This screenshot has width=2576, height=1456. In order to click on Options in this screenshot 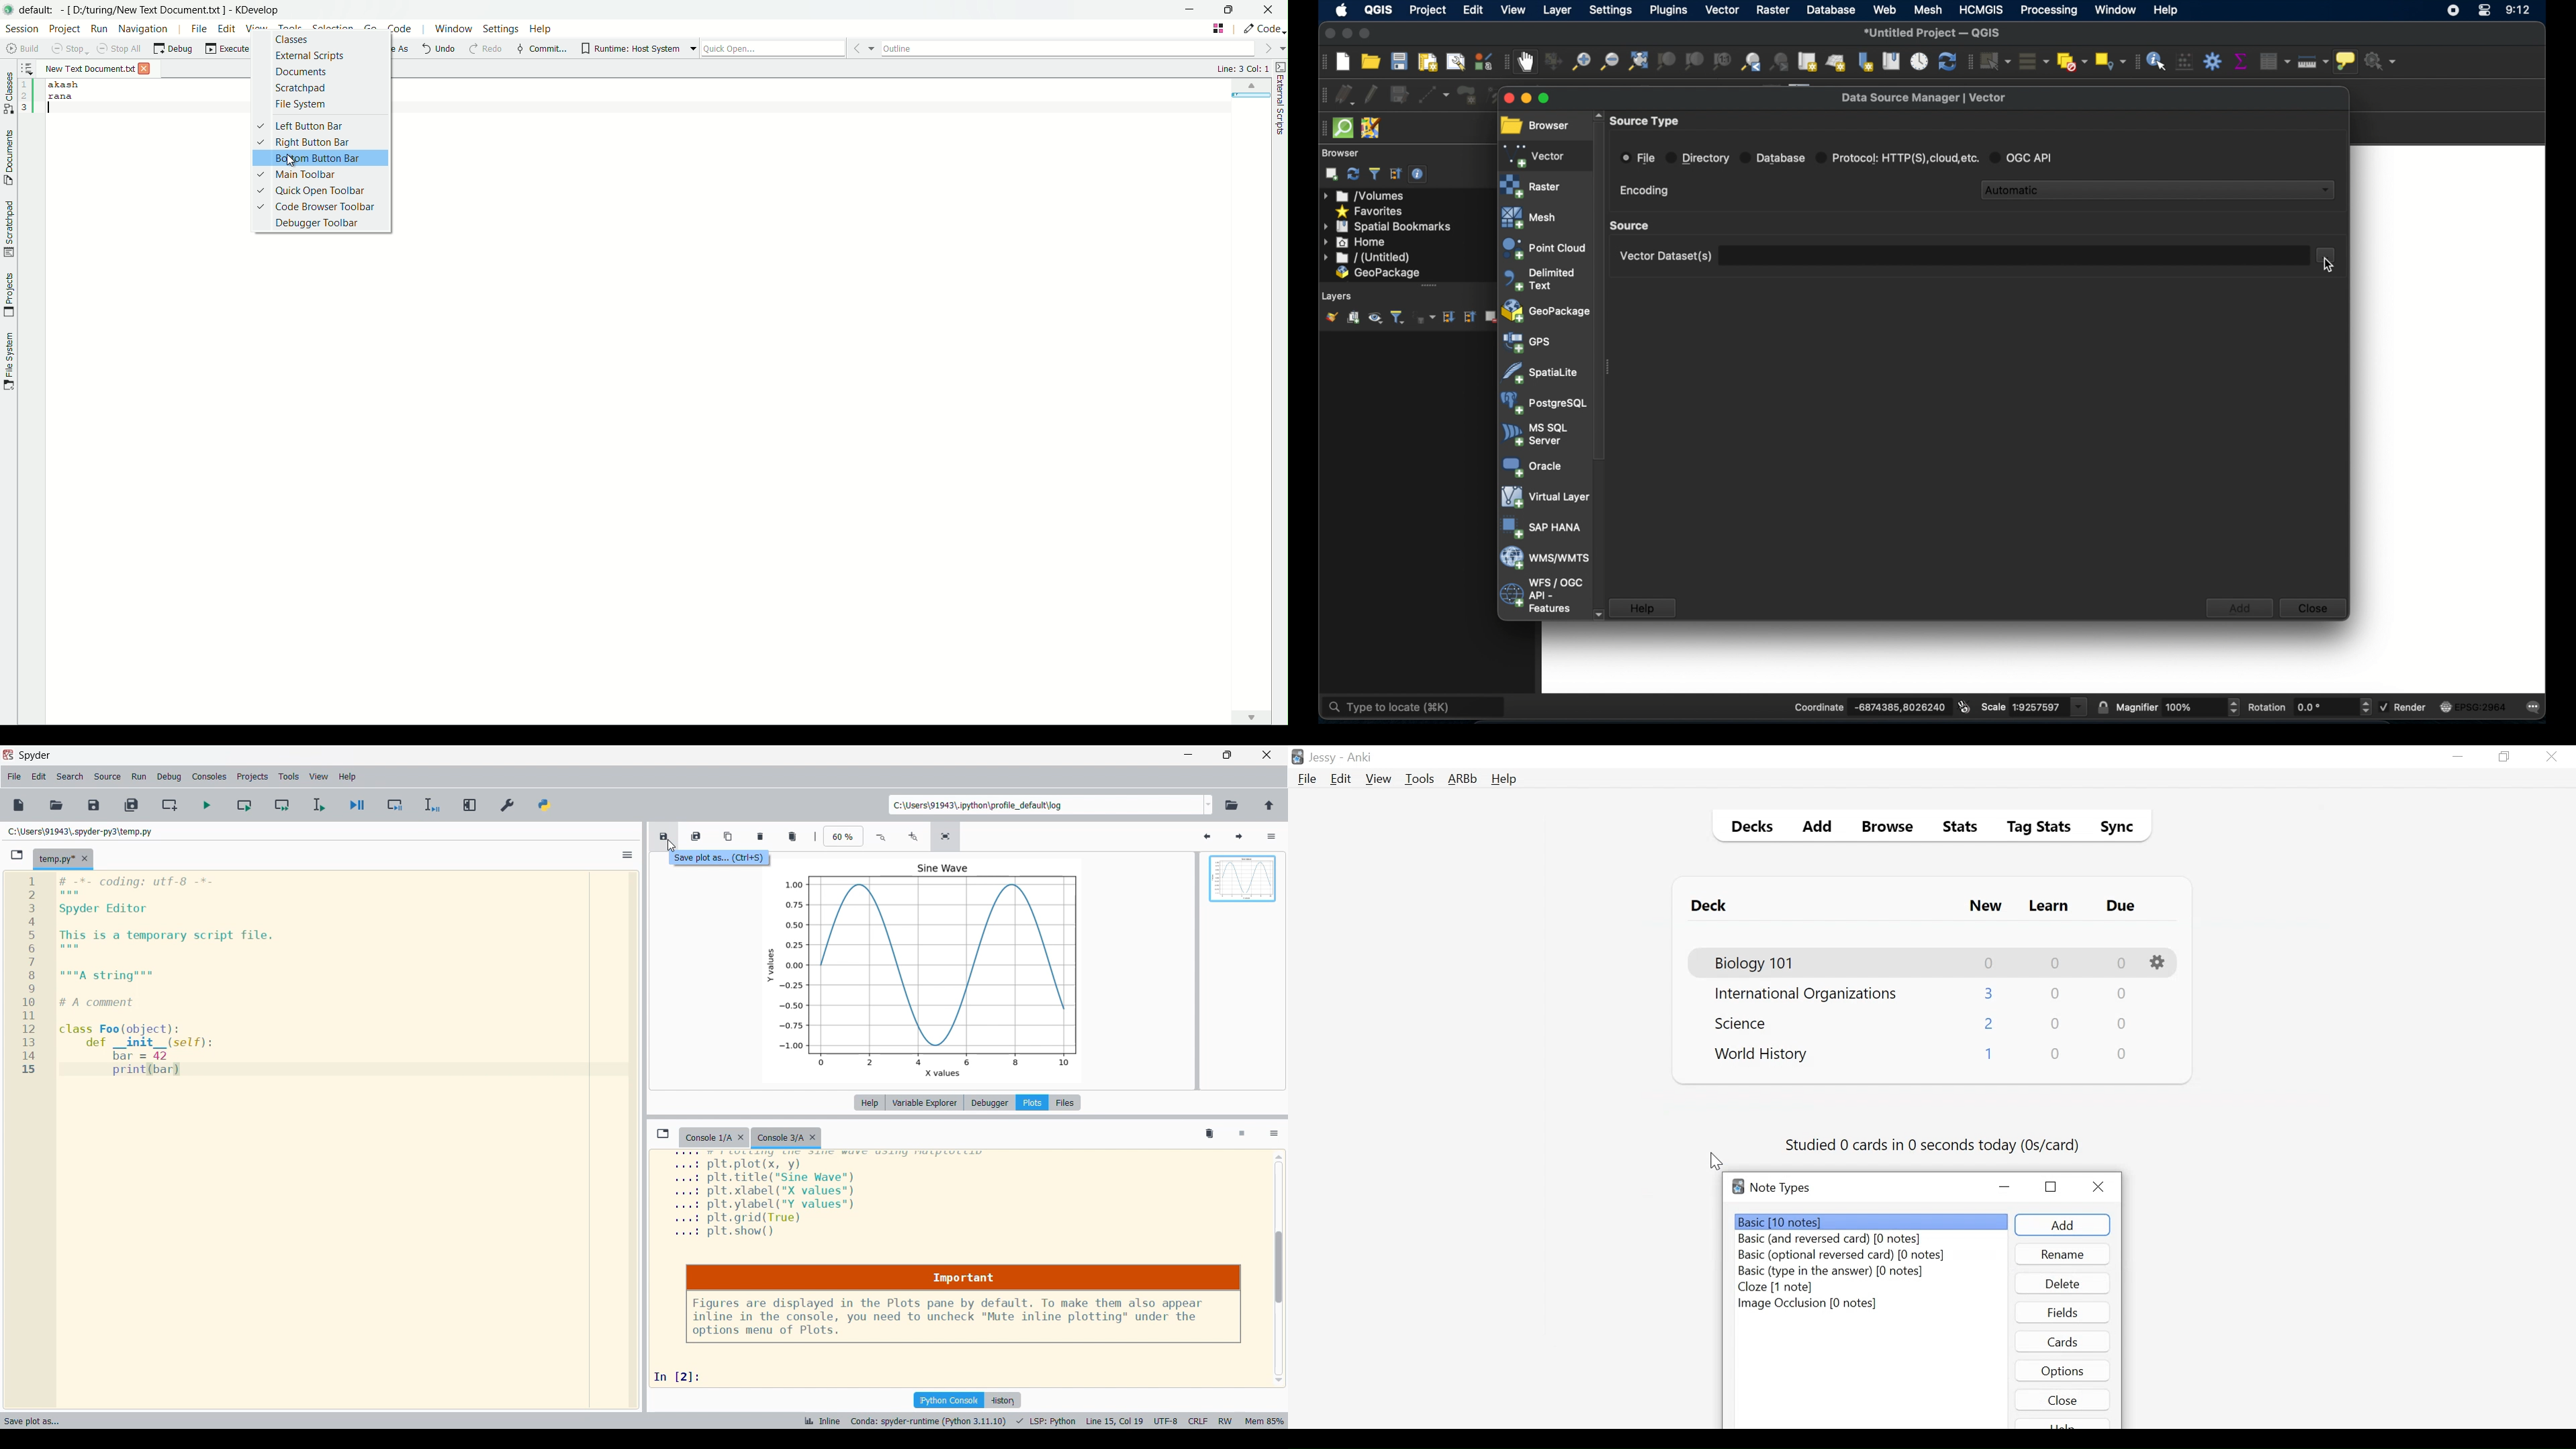, I will do `click(2159, 963)`.